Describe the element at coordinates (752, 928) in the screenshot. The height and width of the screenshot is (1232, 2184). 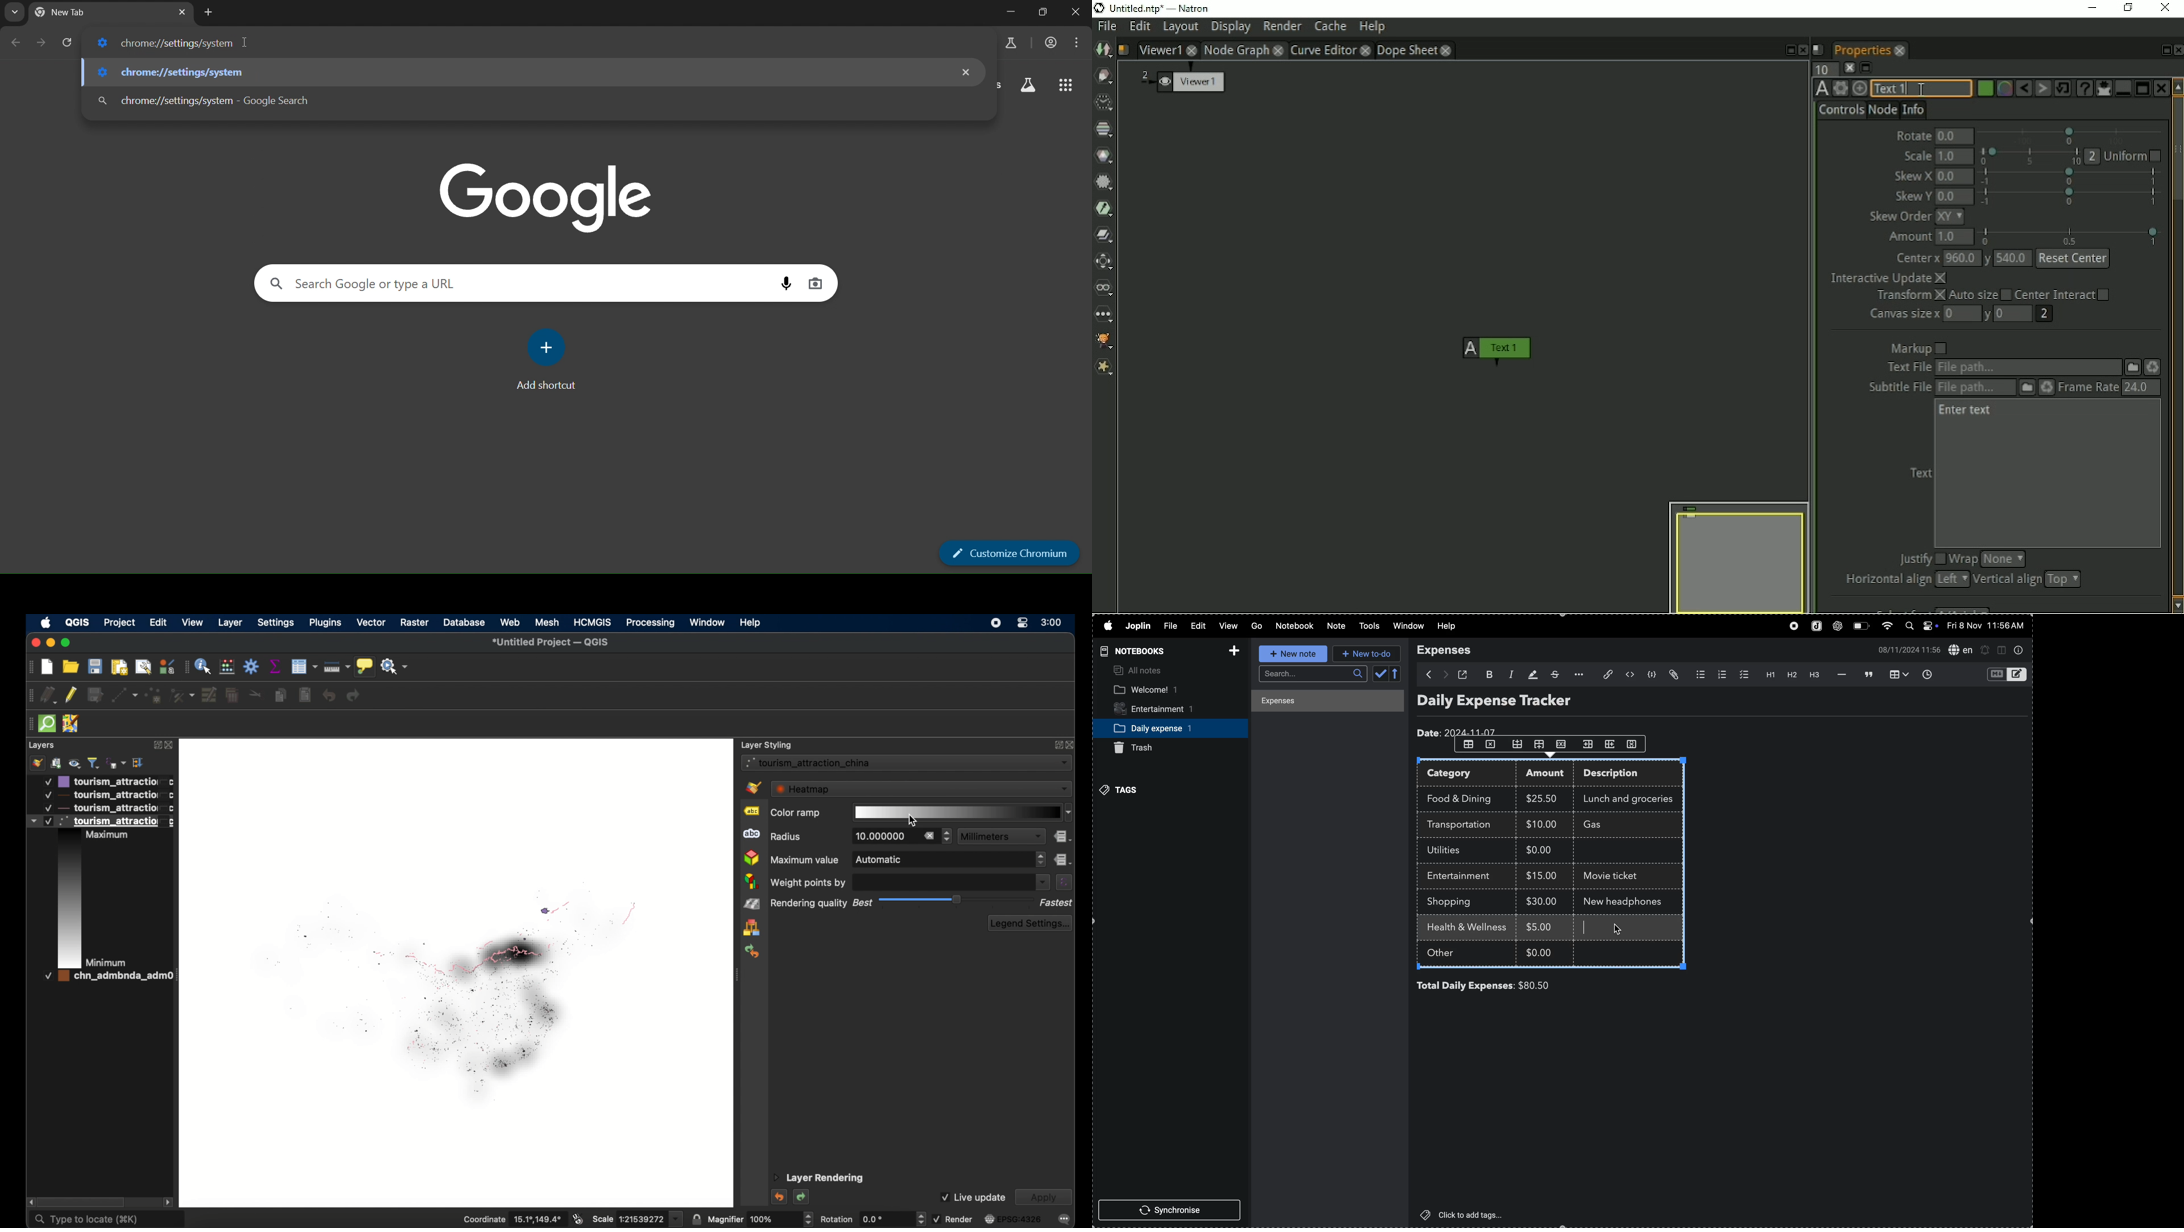
I see `style manager` at that location.